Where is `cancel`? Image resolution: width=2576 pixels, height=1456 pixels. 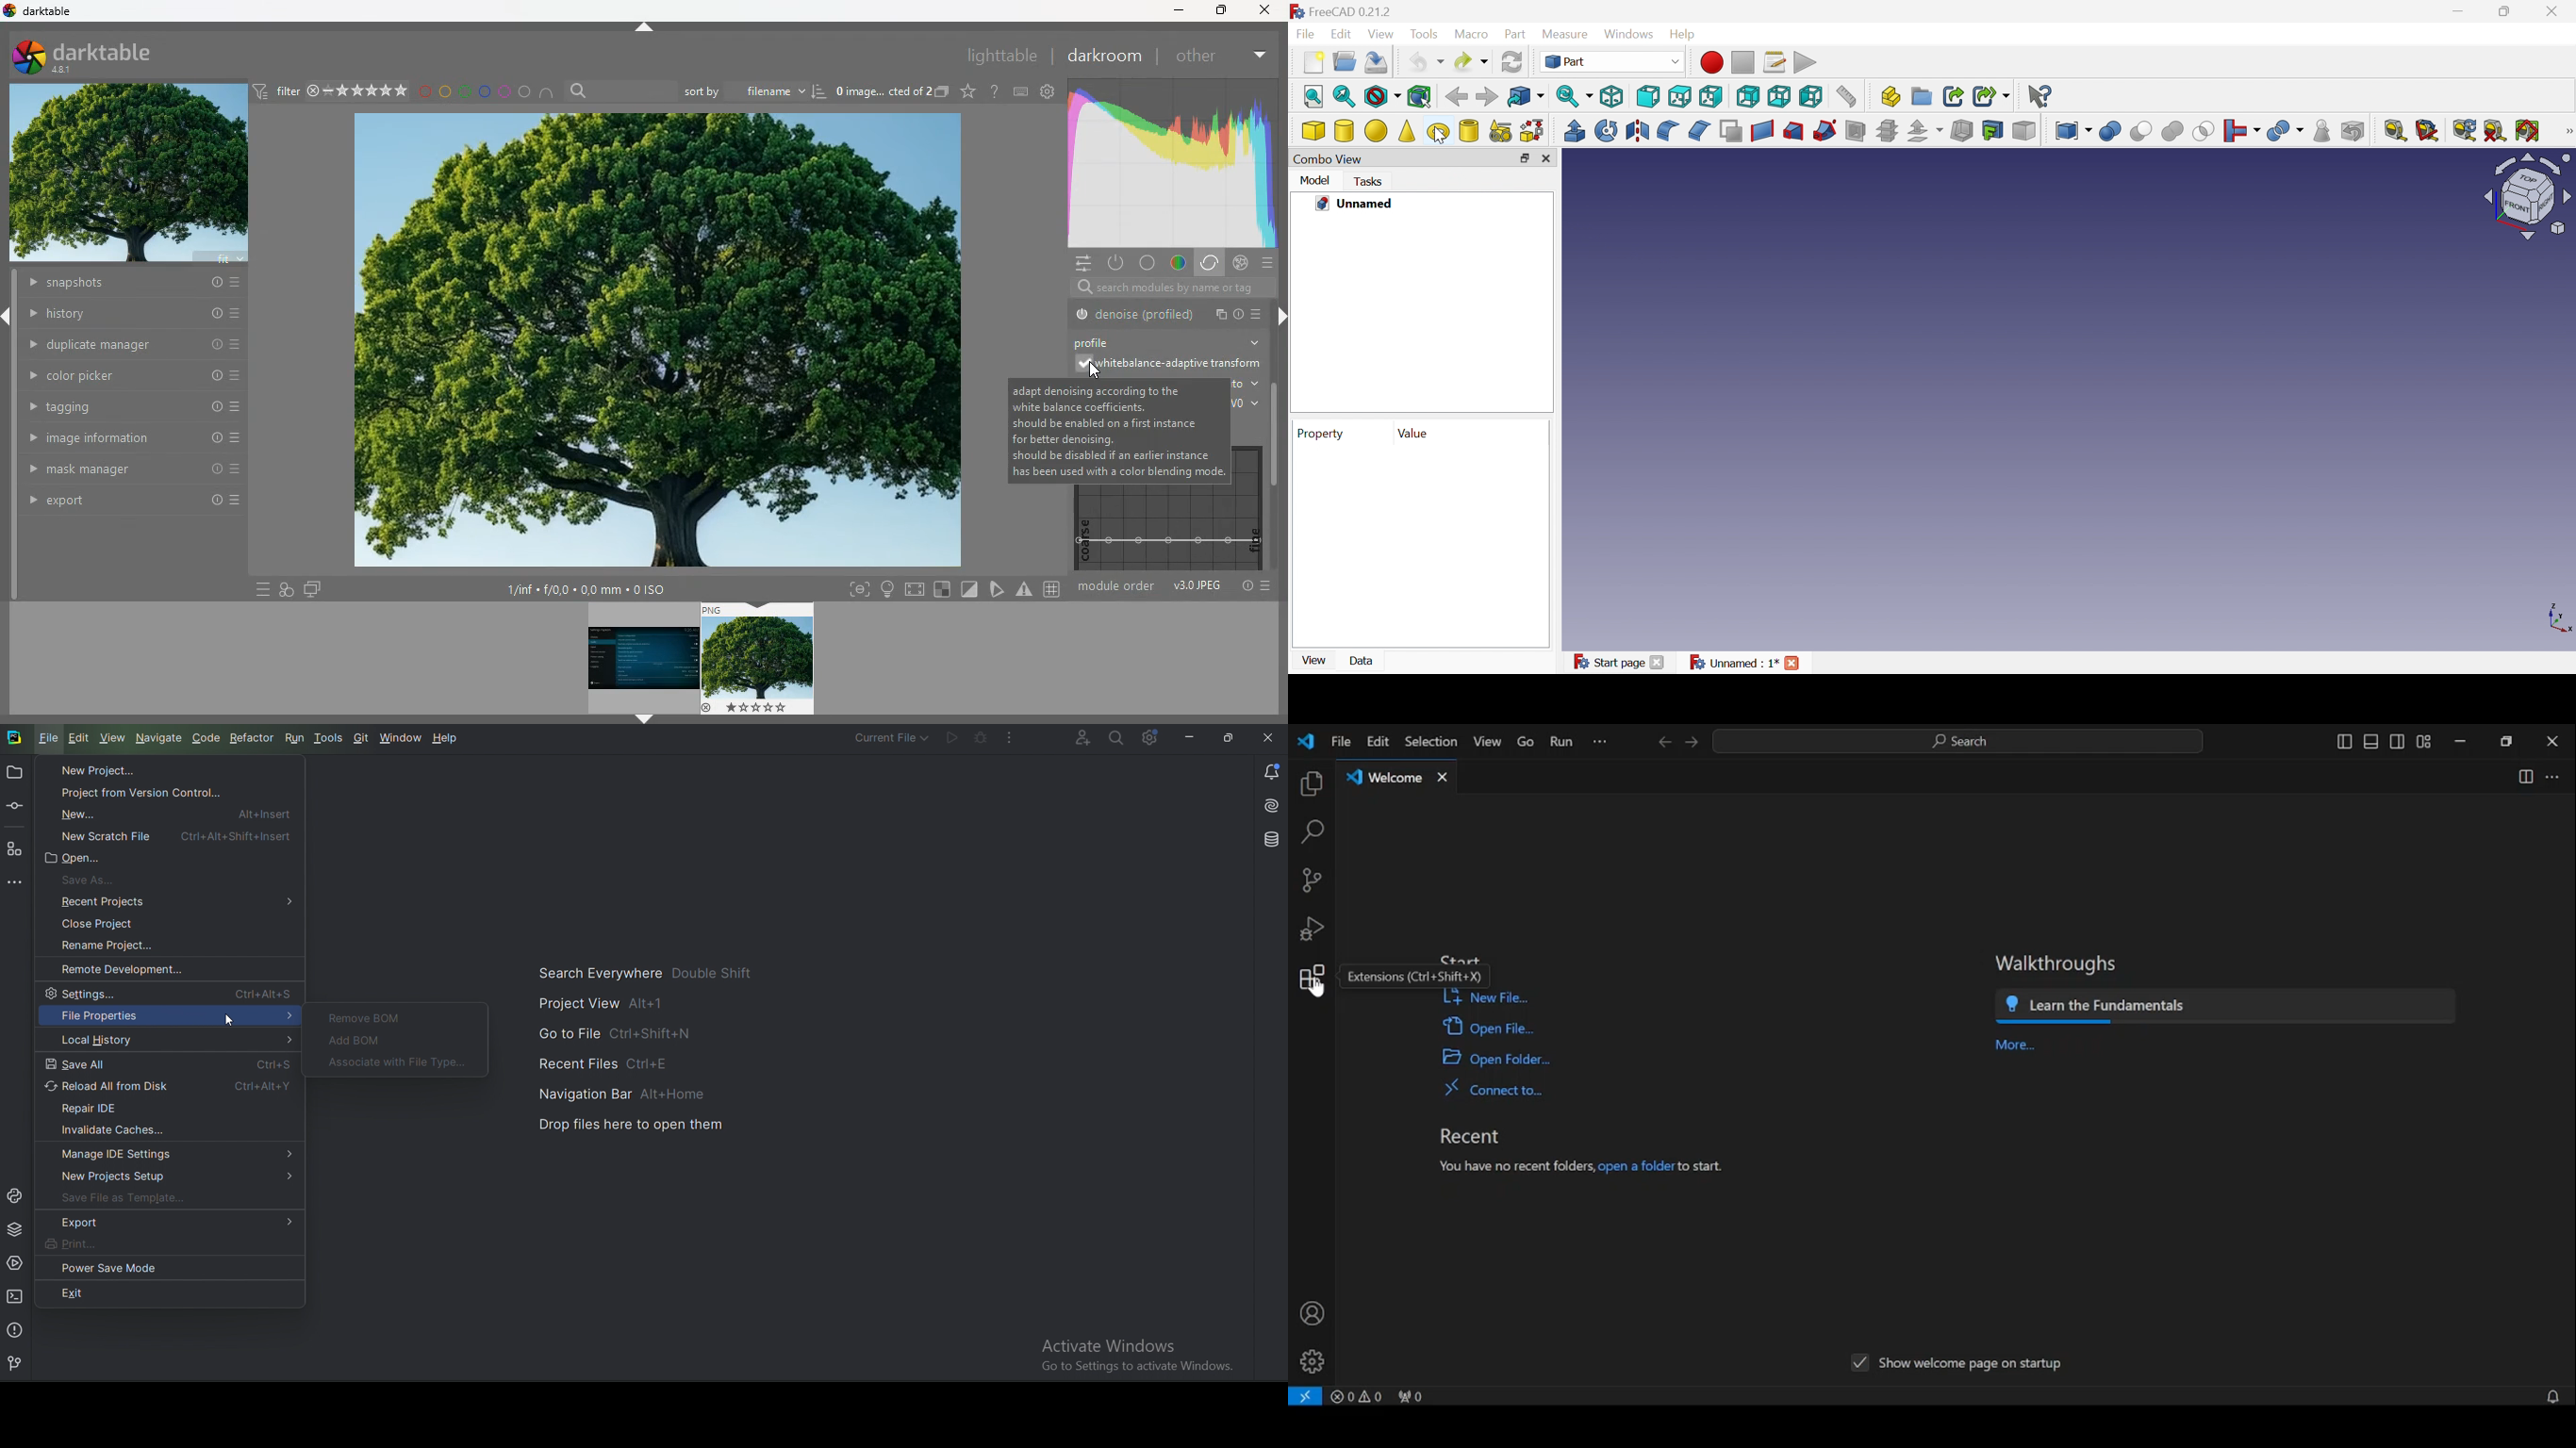 cancel is located at coordinates (1241, 263).